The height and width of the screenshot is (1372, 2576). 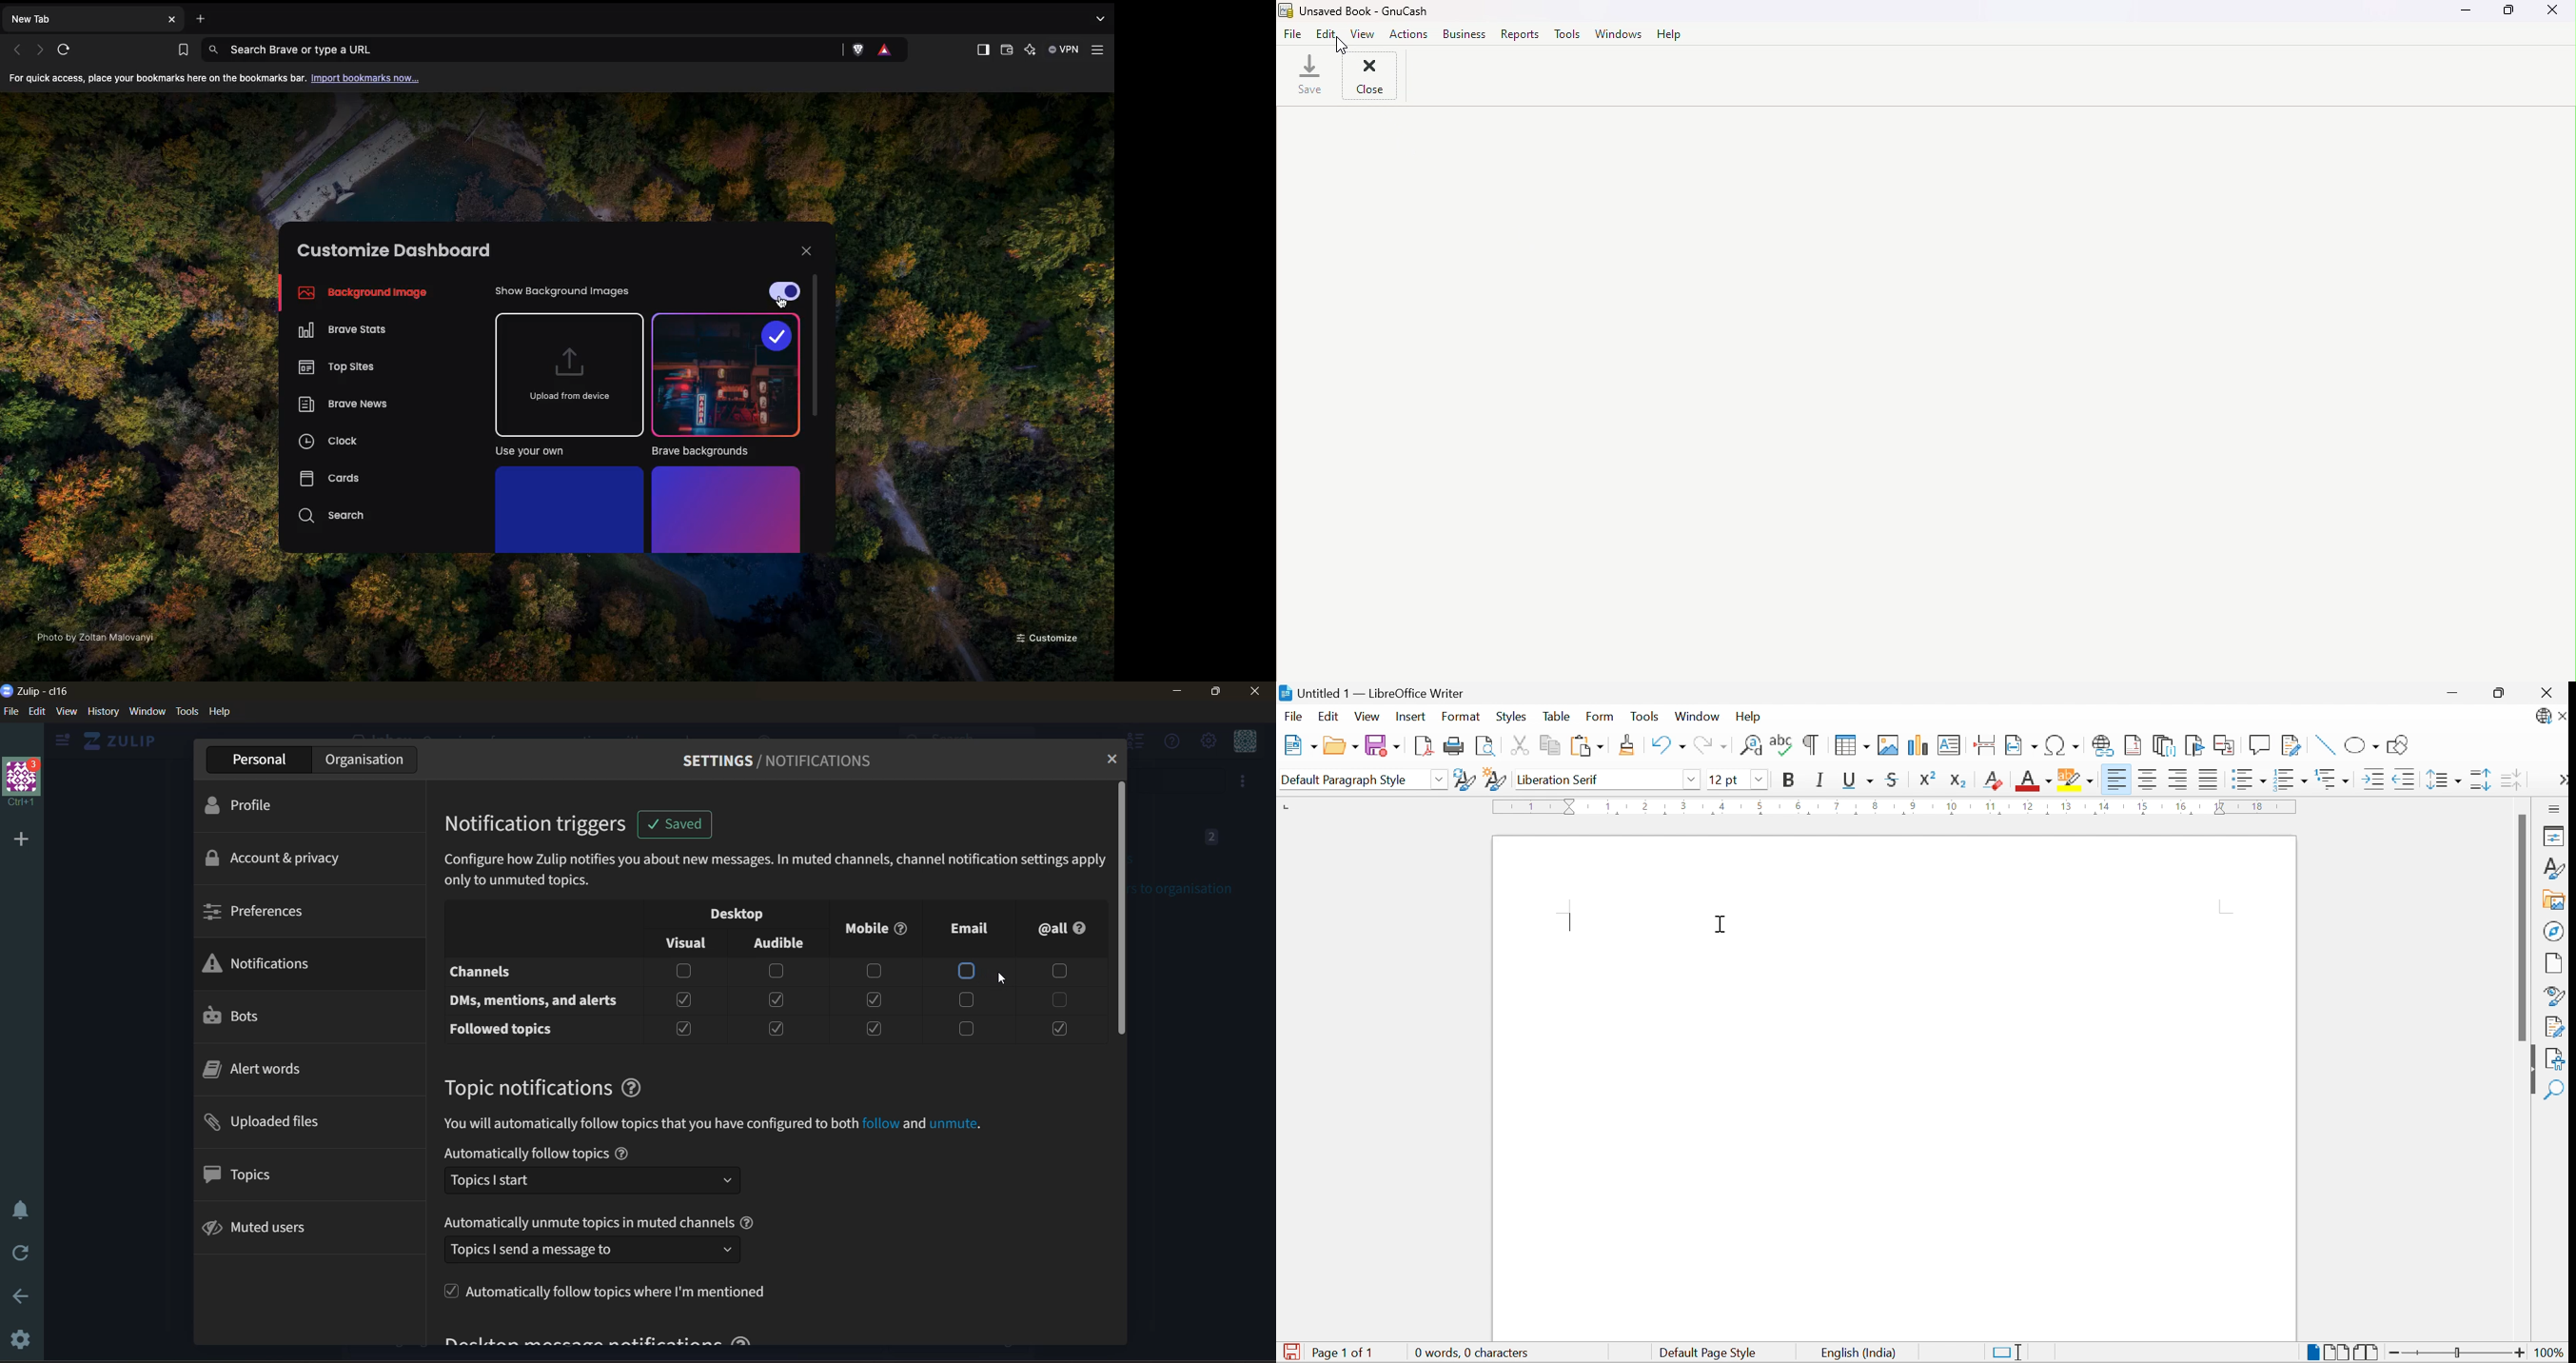 I want to click on Insert Chart, so click(x=1918, y=745).